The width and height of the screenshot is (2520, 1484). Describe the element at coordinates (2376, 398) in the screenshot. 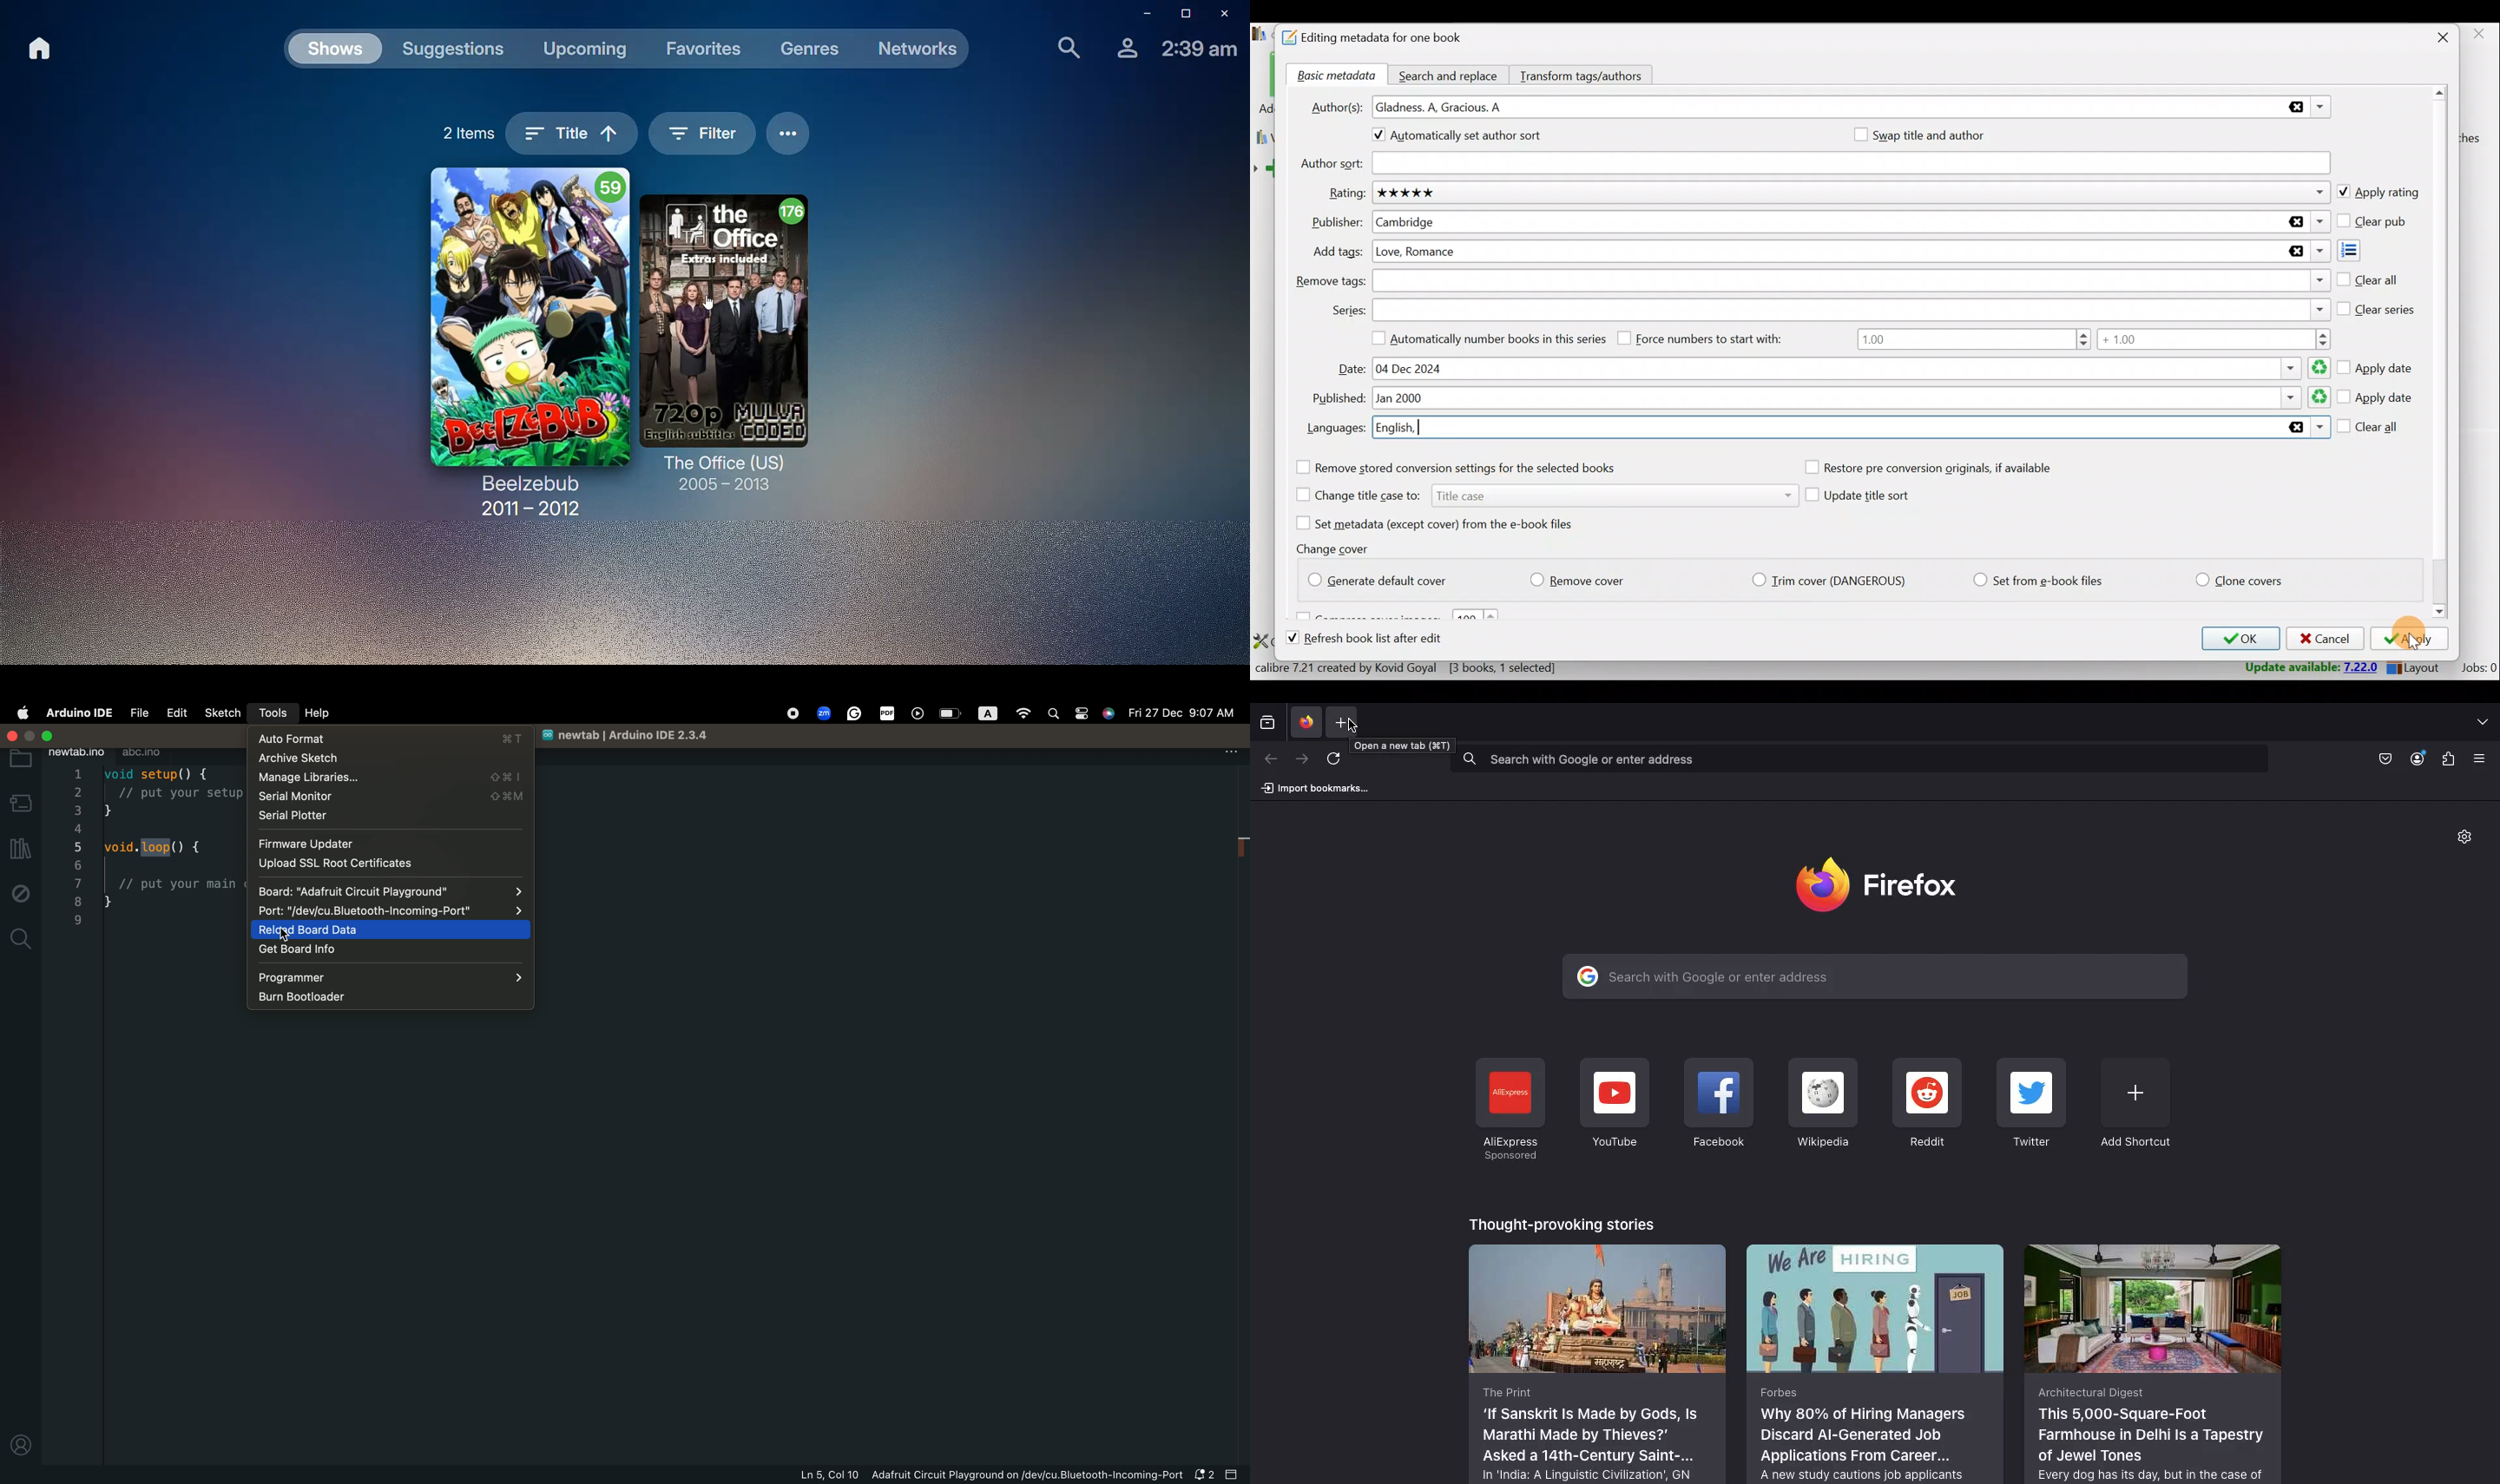

I see `Apply date` at that location.